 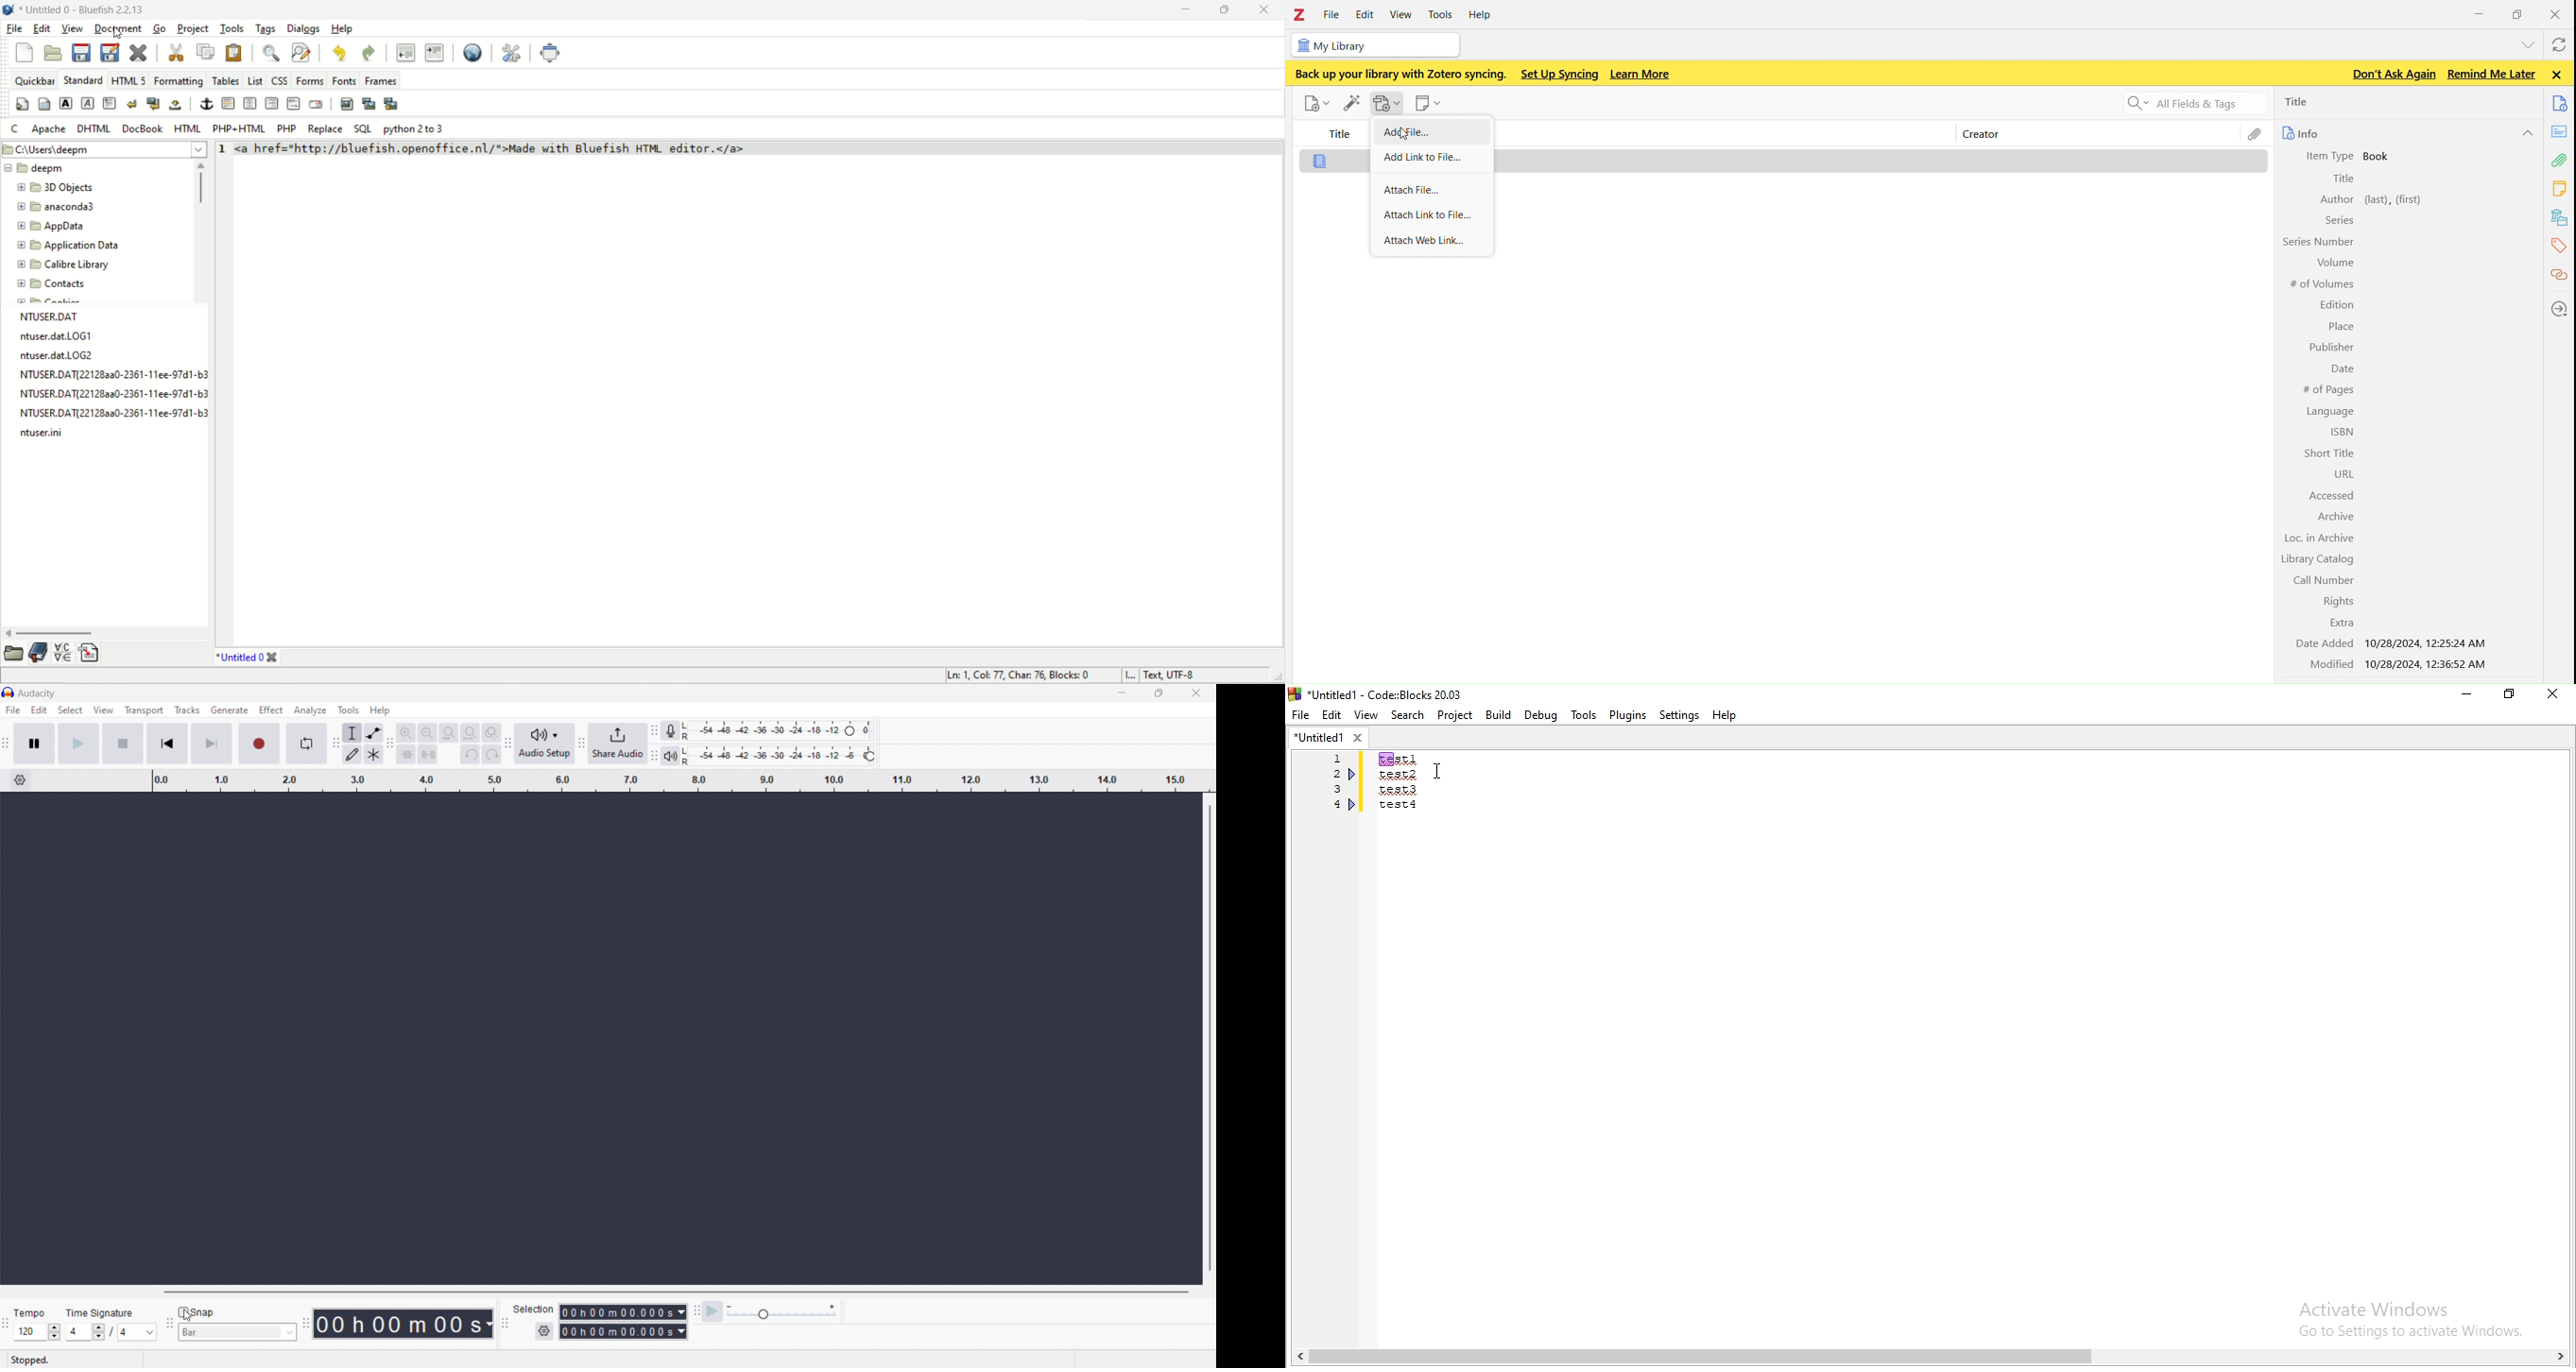 What do you see at coordinates (1434, 155) in the screenshot?
I see `add link to file` at bounding box center [1434, 155].